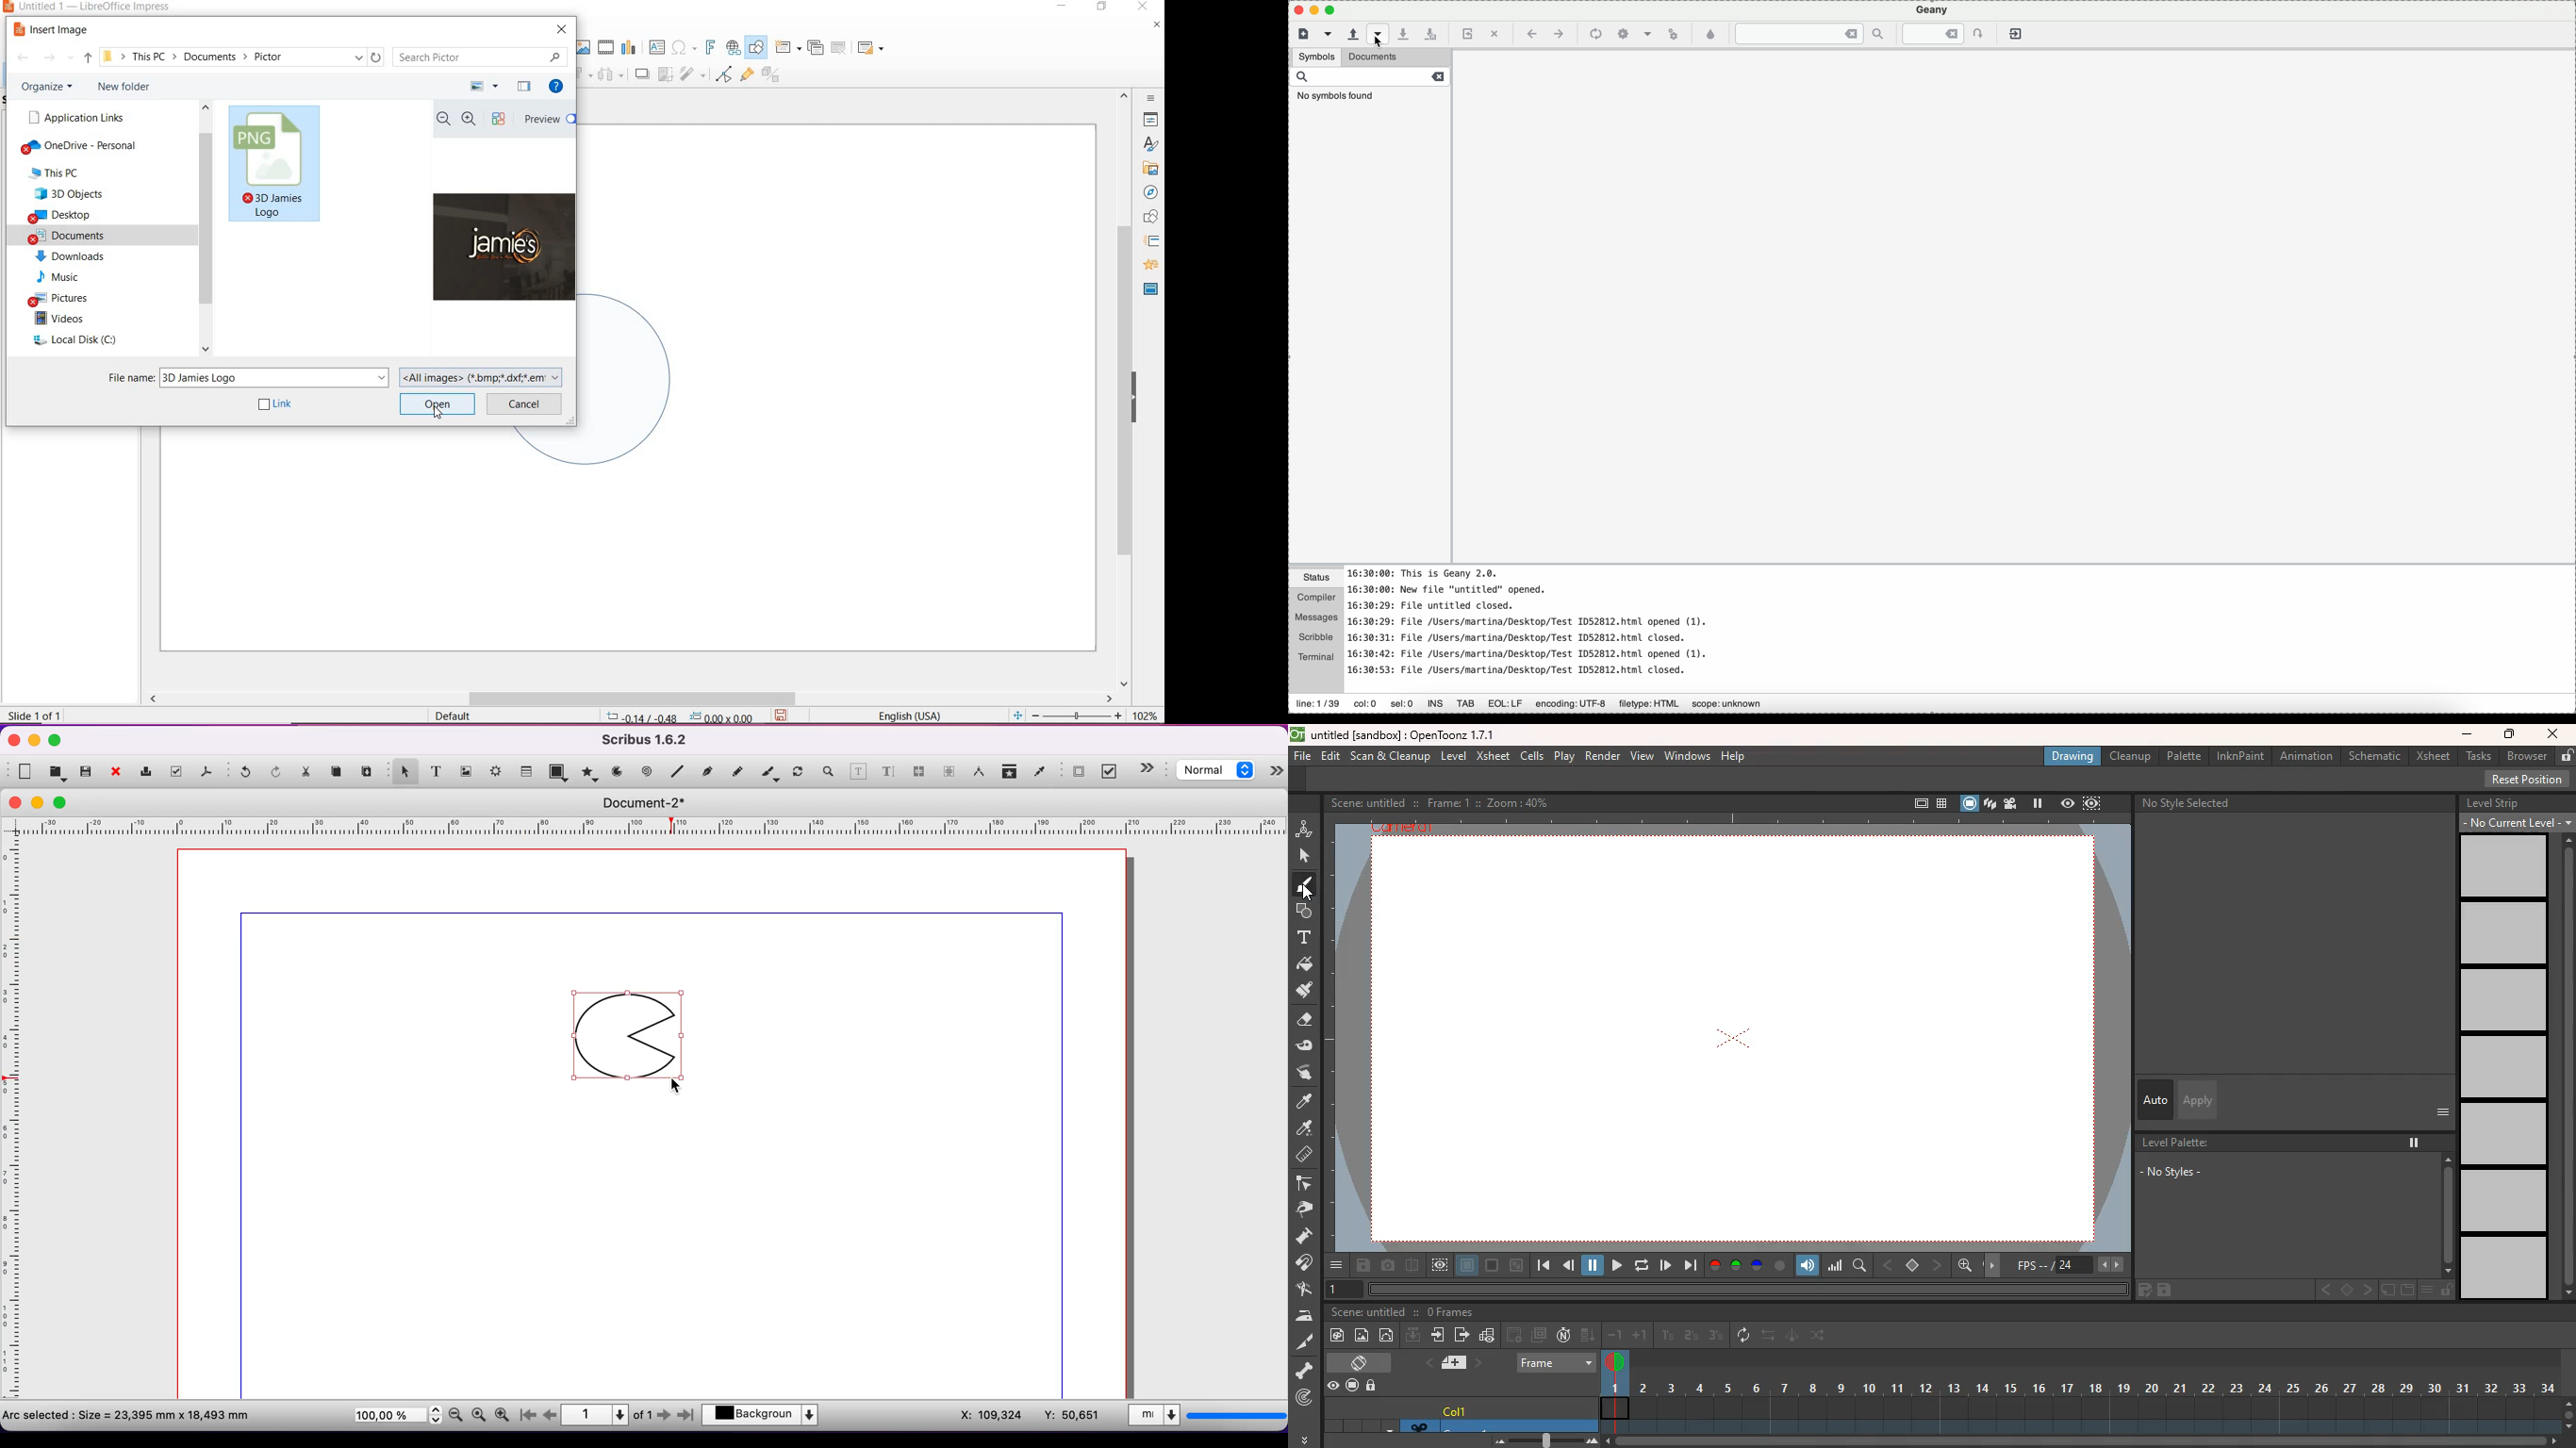  What do you see at coordinates (85, 148) in the screenshot?
I see `OneDrive - Personal` at bounding box center [85, 148].